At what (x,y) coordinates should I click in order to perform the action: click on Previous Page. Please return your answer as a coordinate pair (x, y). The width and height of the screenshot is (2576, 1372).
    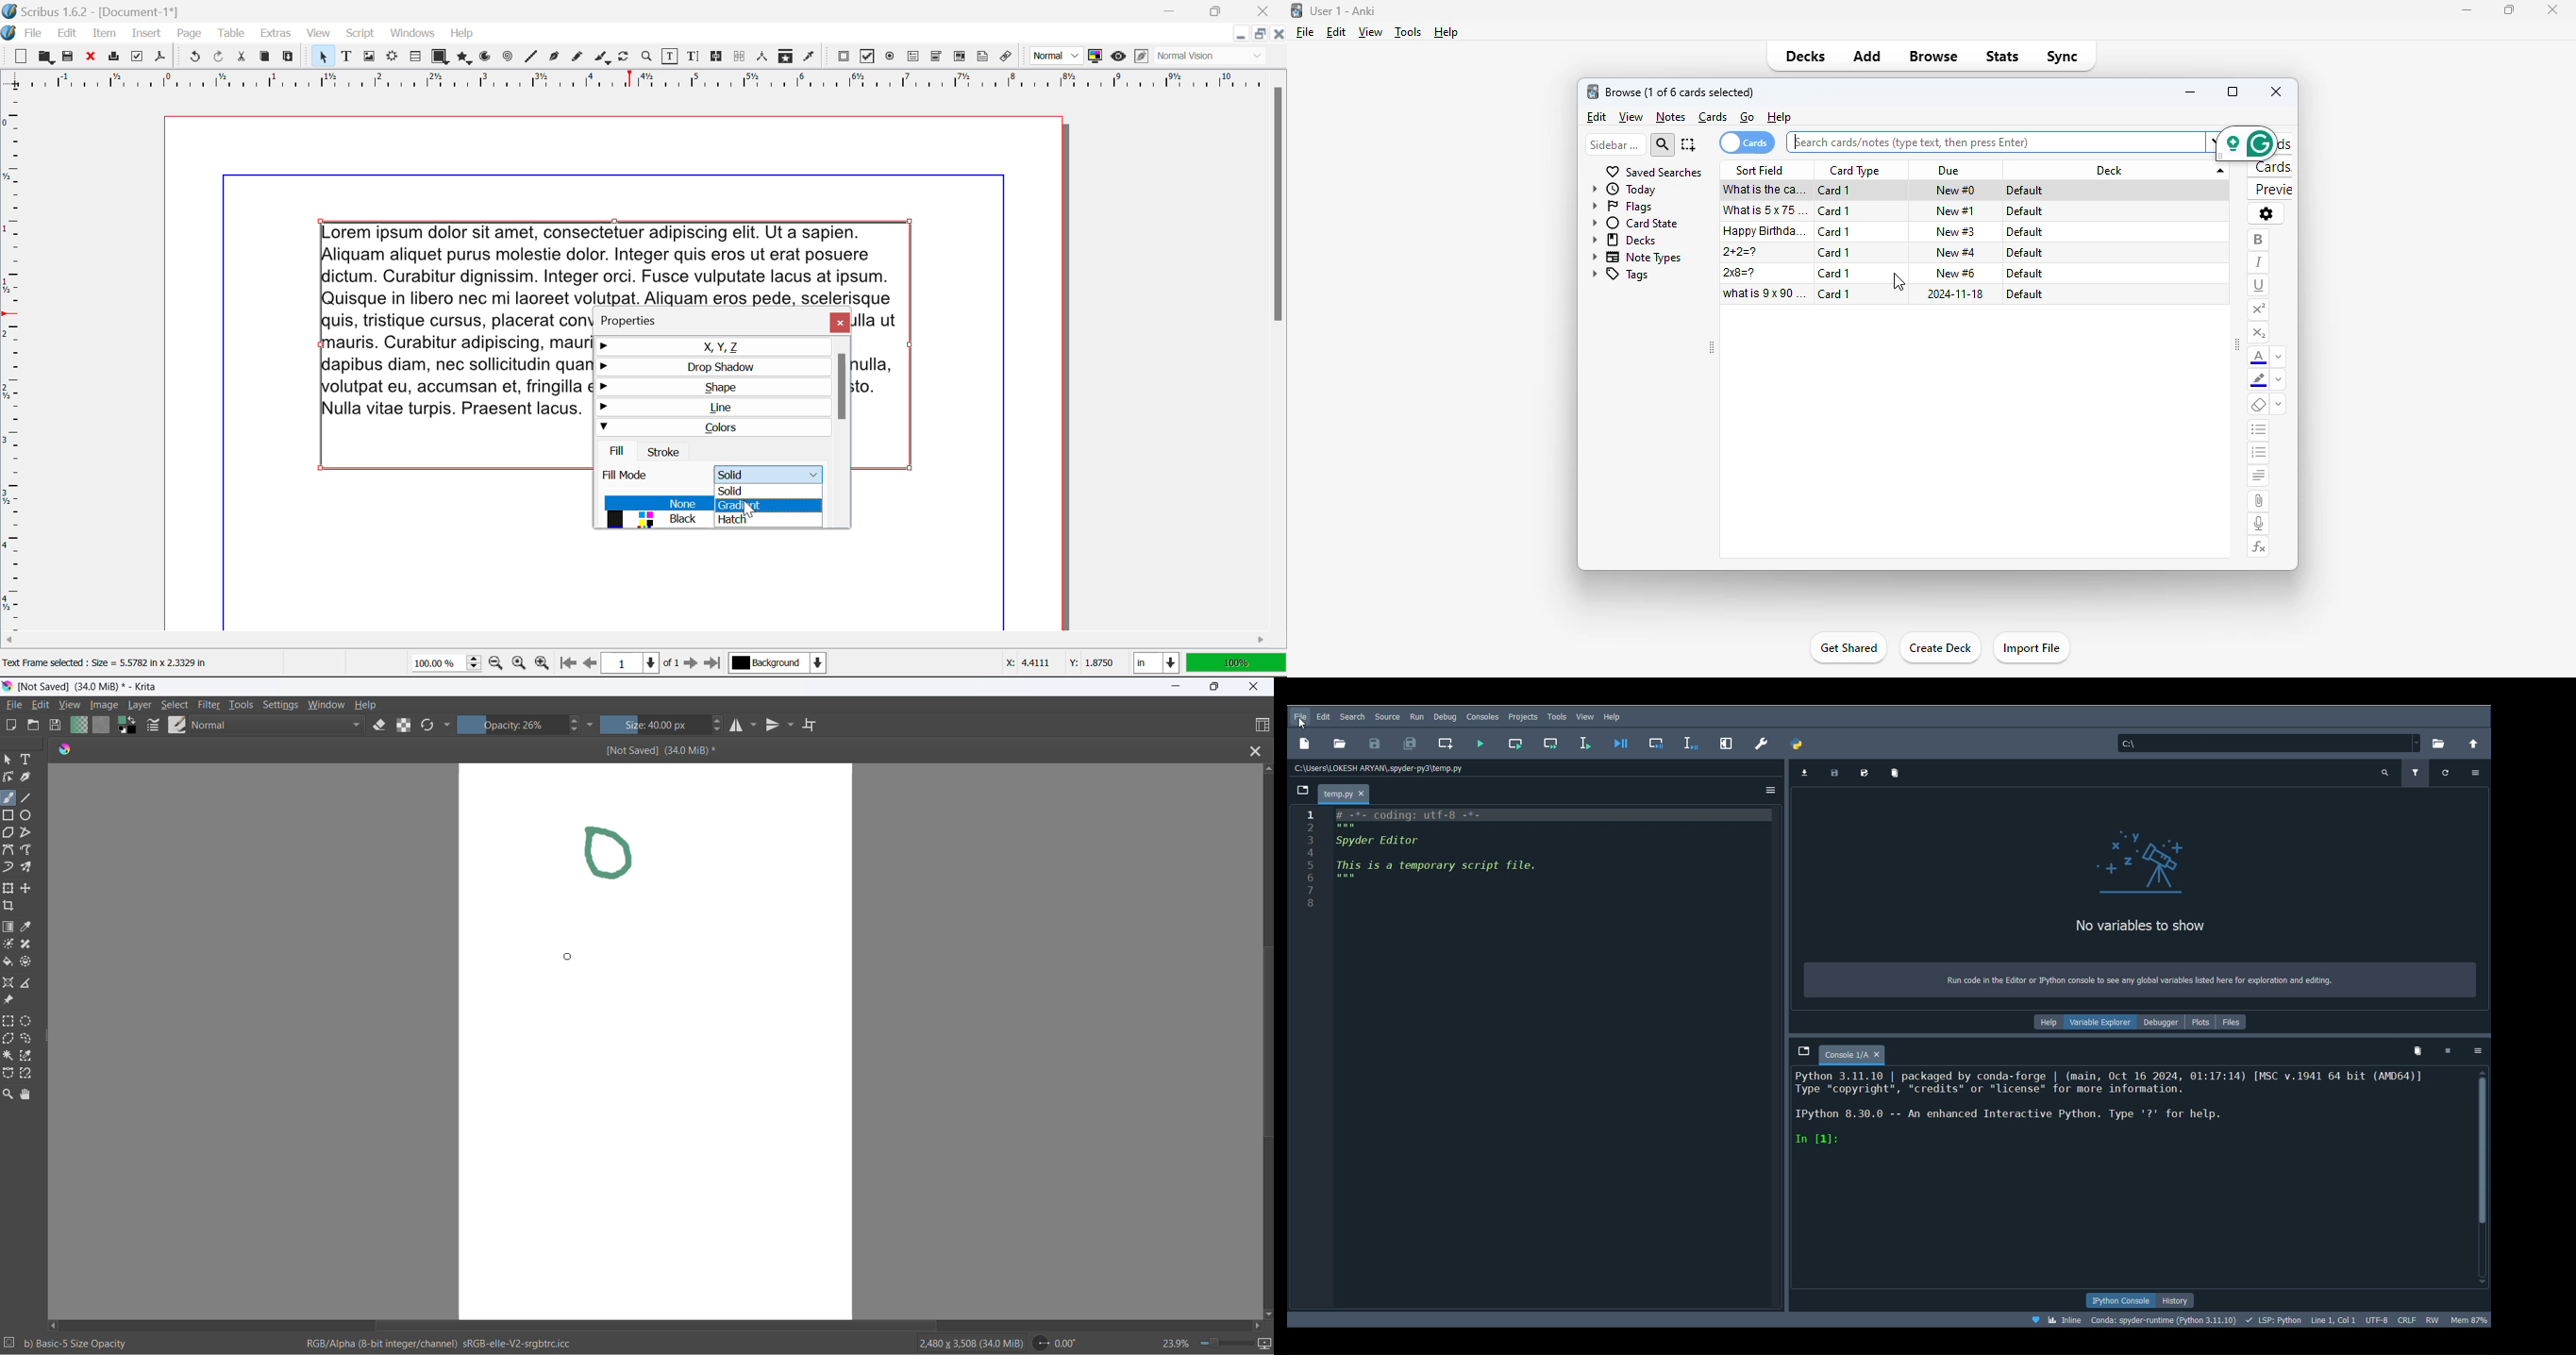
    Looking at the image, I should click on (590, 665).